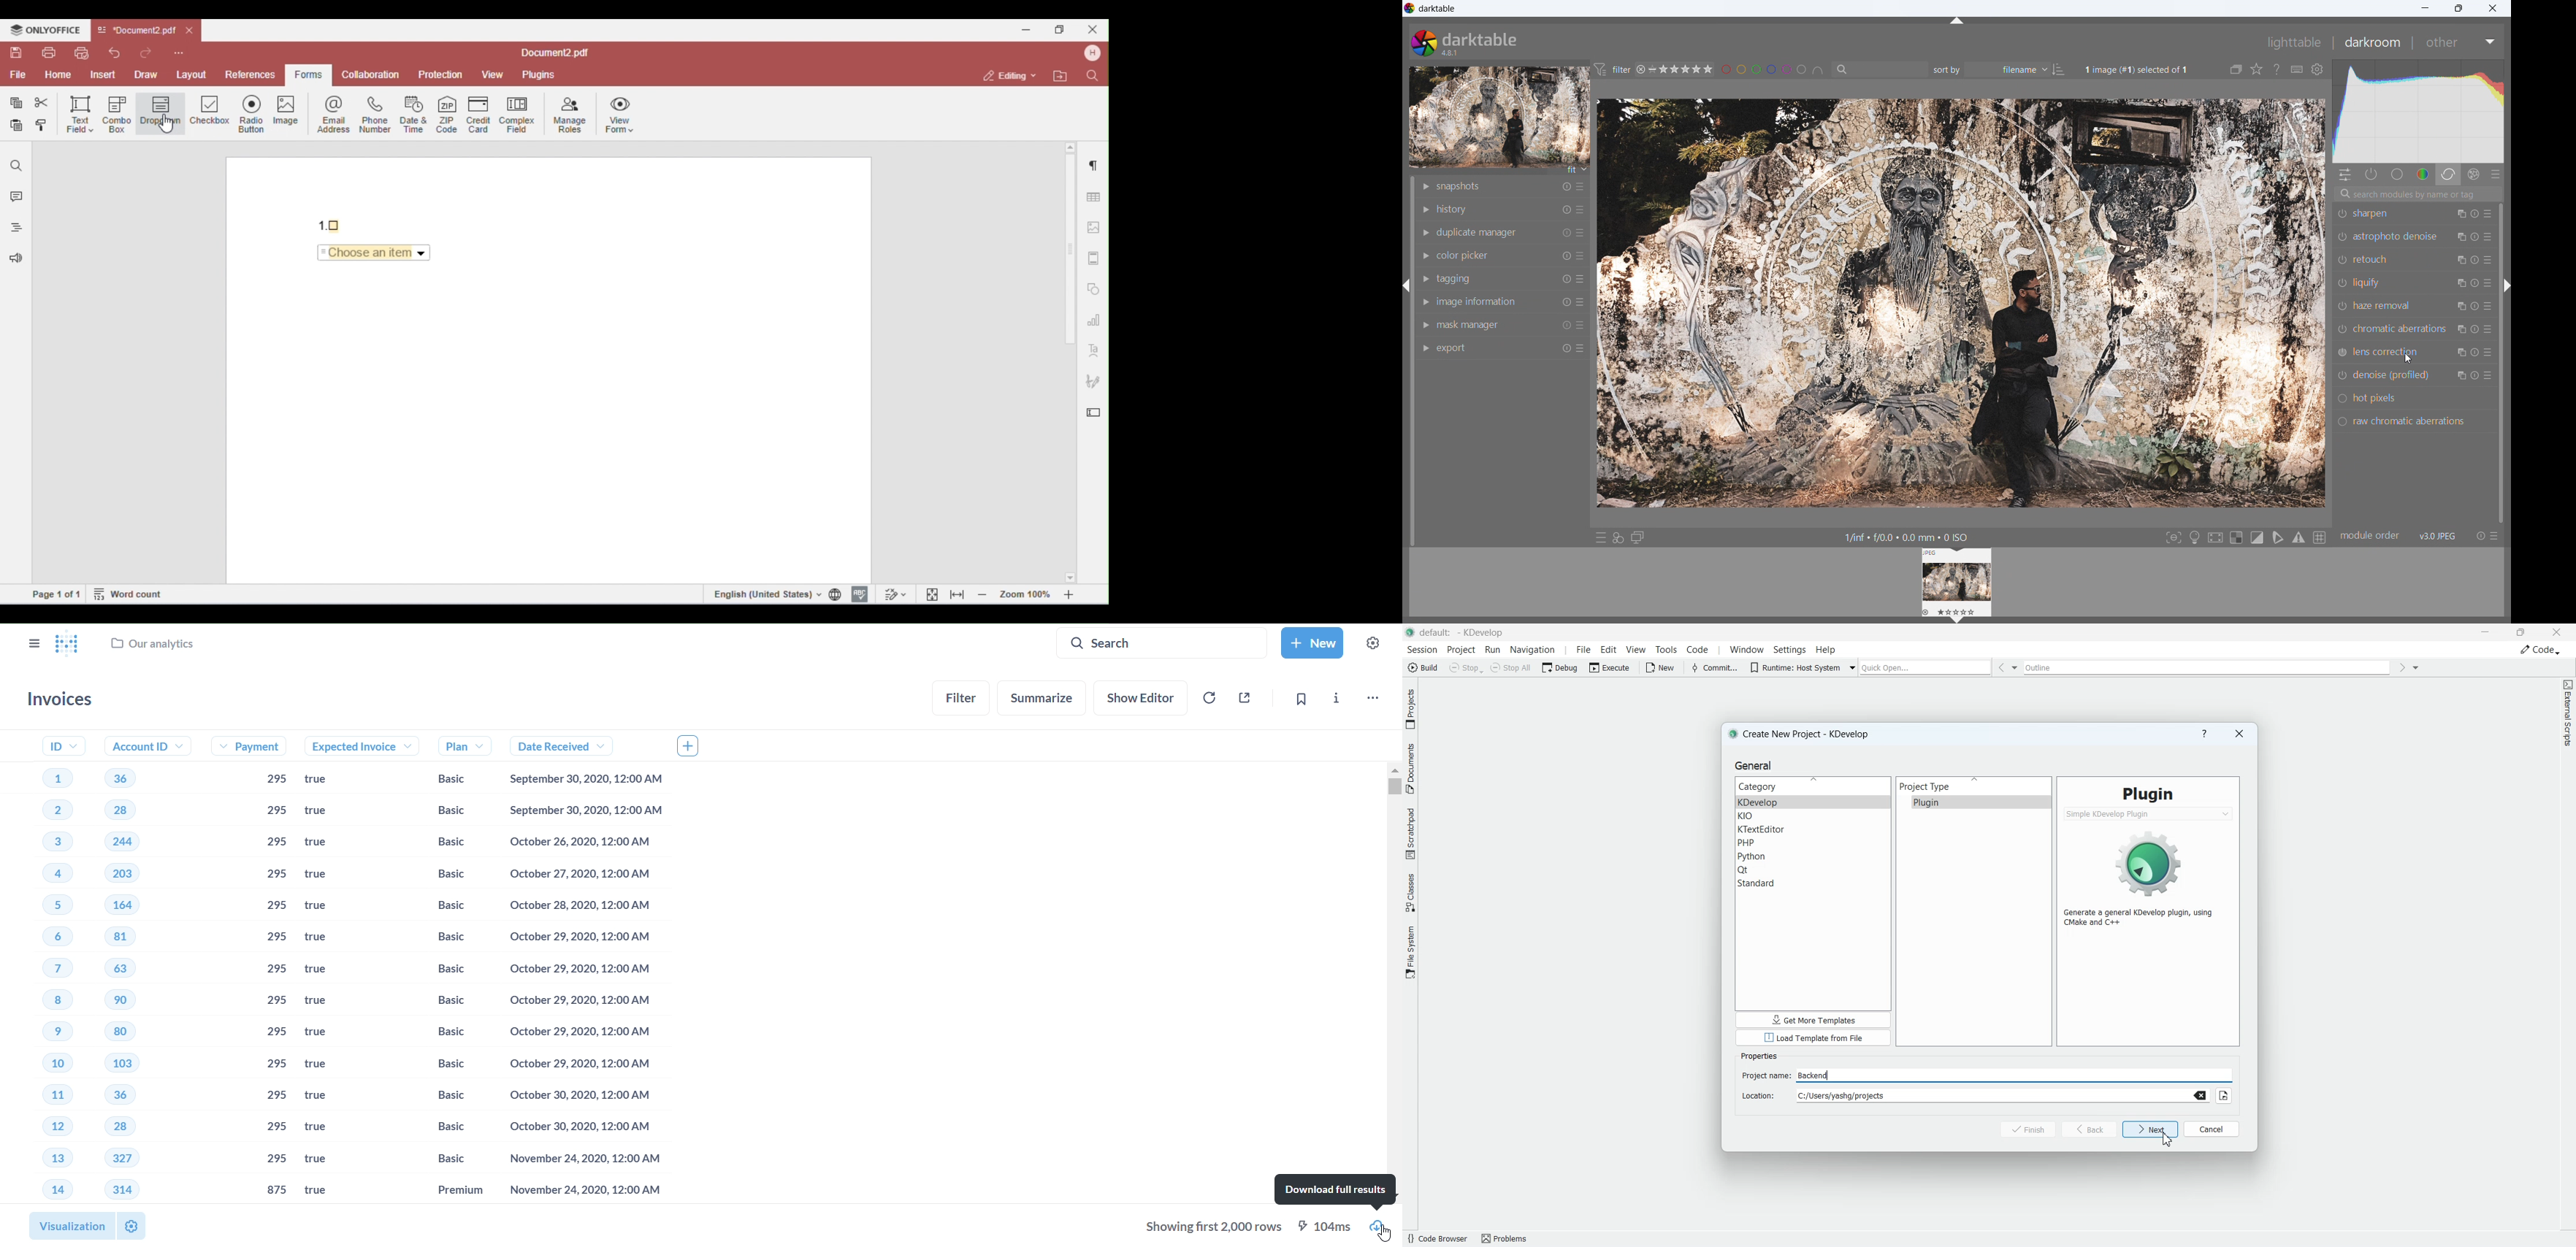 The height and width of the screenshot is (1260, 2576). What do you see at coordinates (129, 873) in the screenshot?
I see `203` at bounding box center [129, 873].